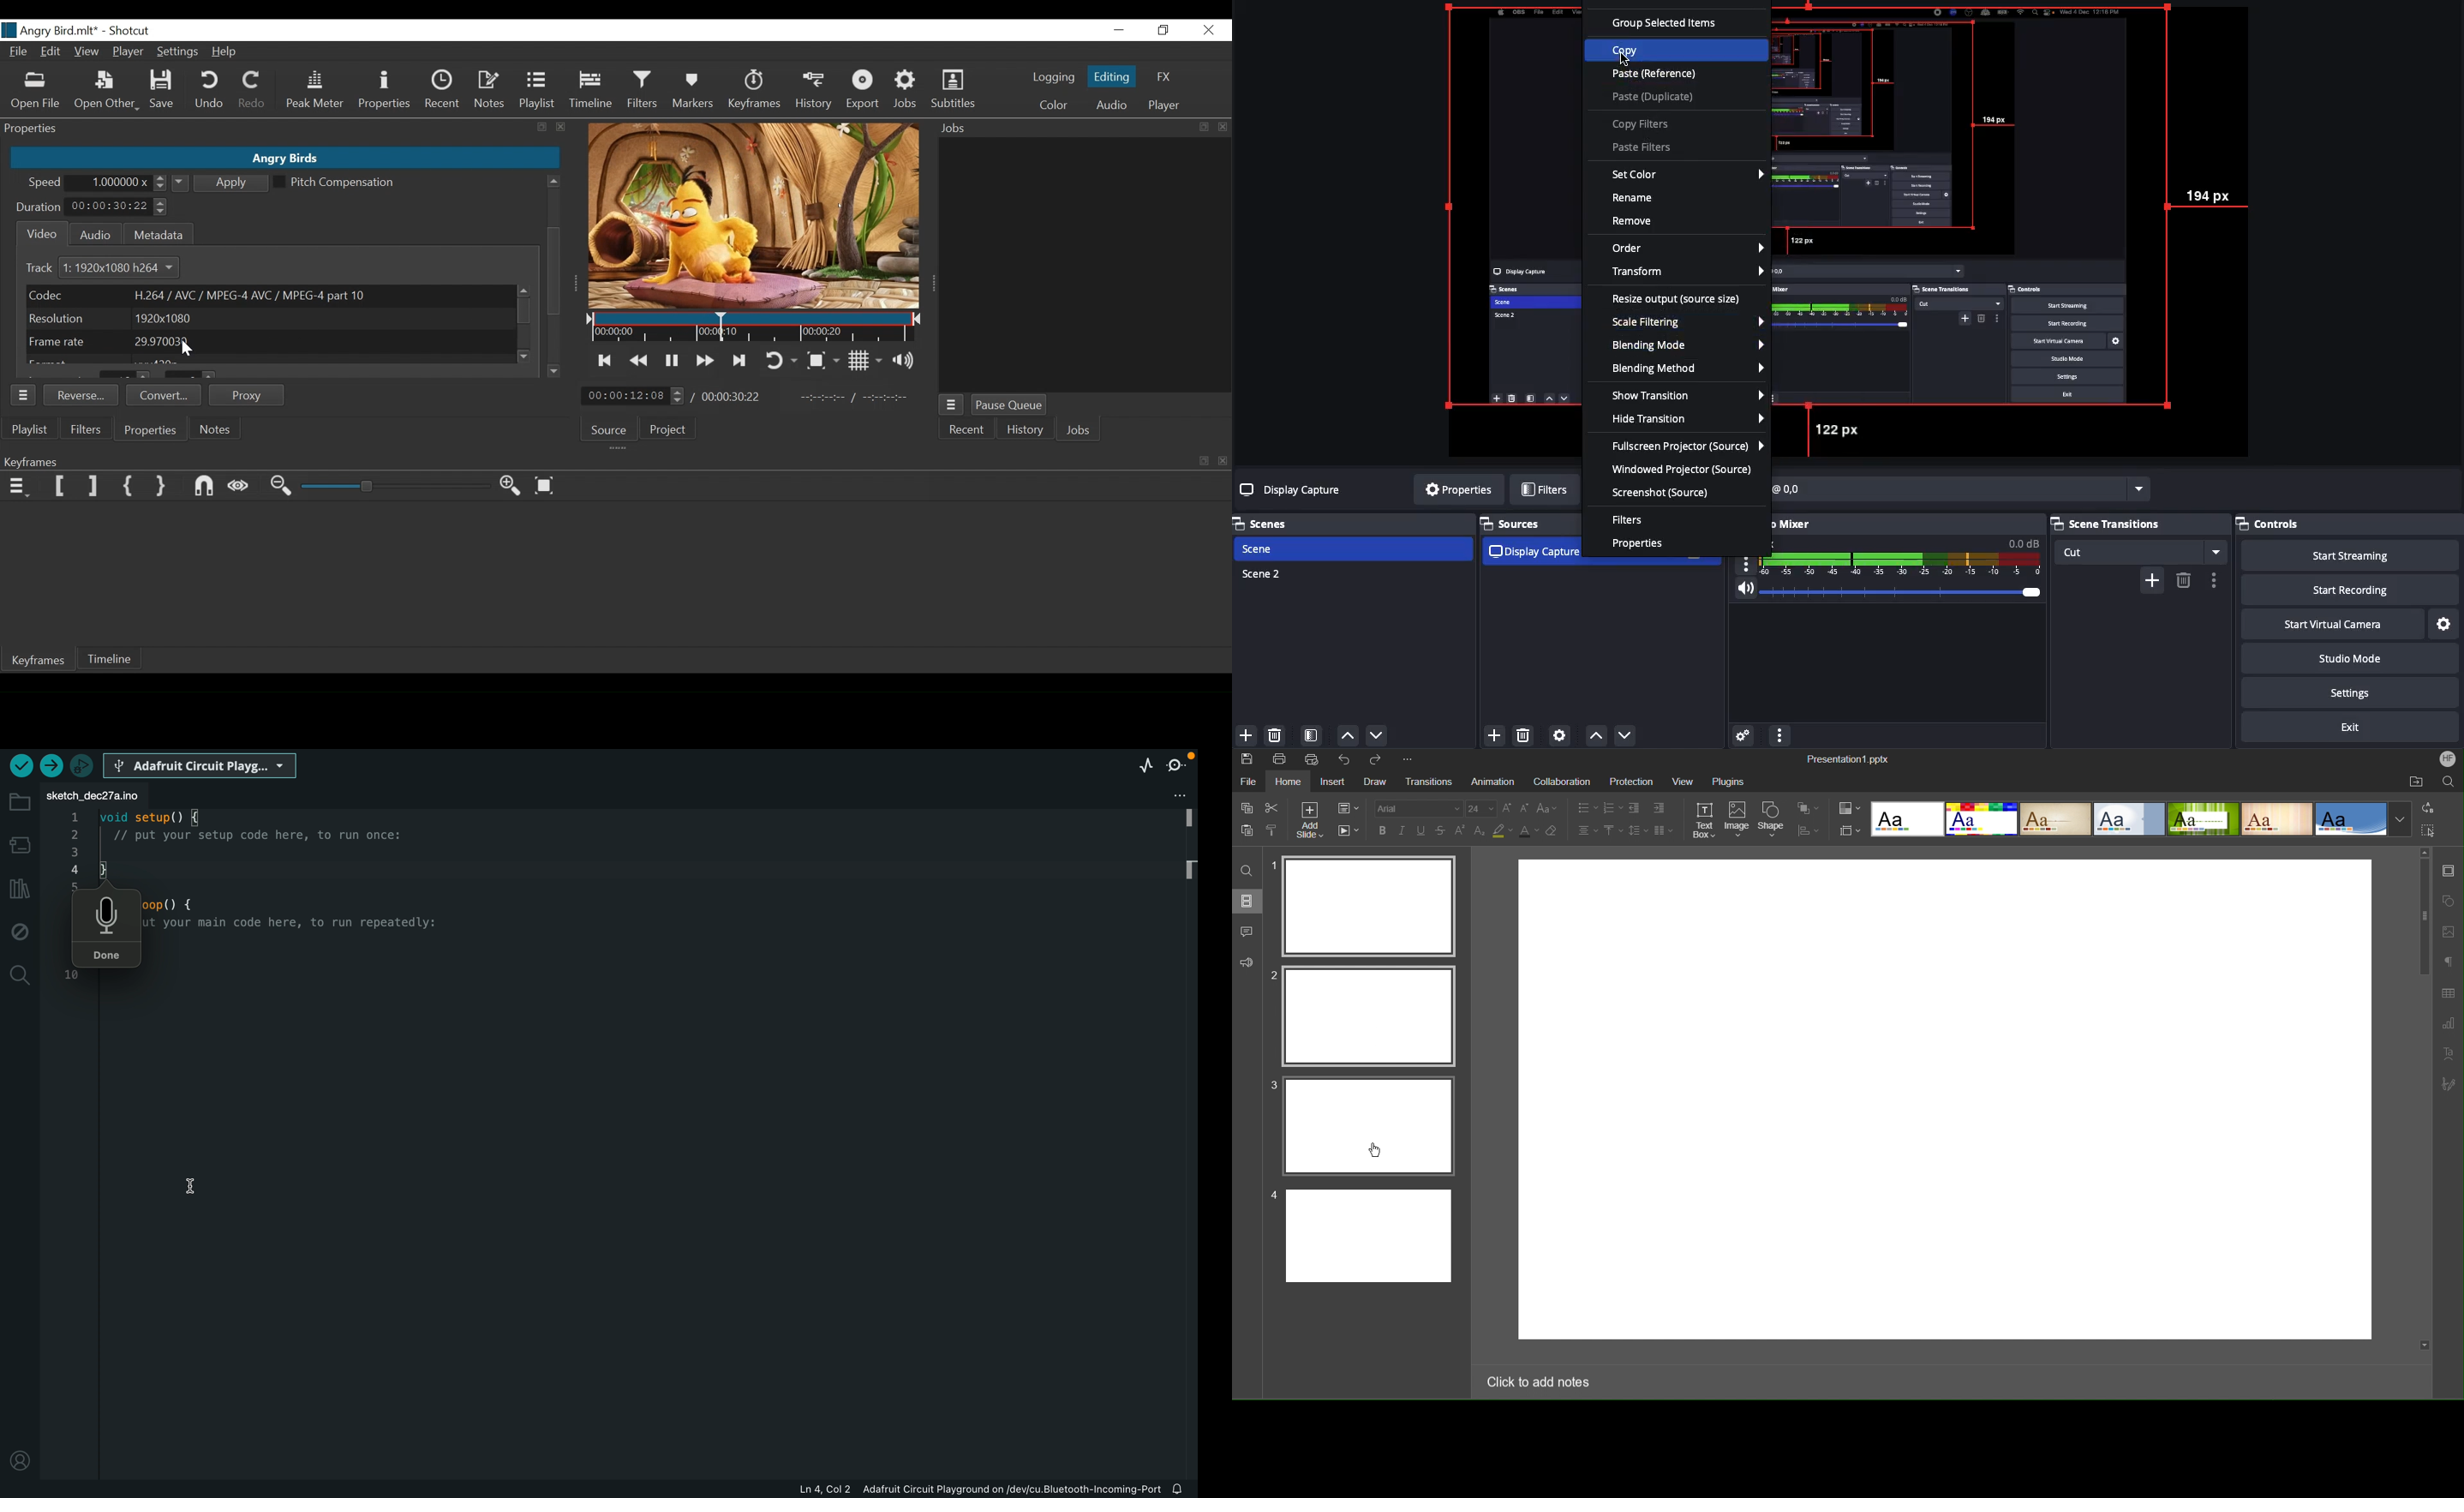 The height and width of the screenshot is (1512, 2464). What do you see at coordinates (554, 371) in the screenshot?
I see `Scroll down` at bounding box center [554, 371].